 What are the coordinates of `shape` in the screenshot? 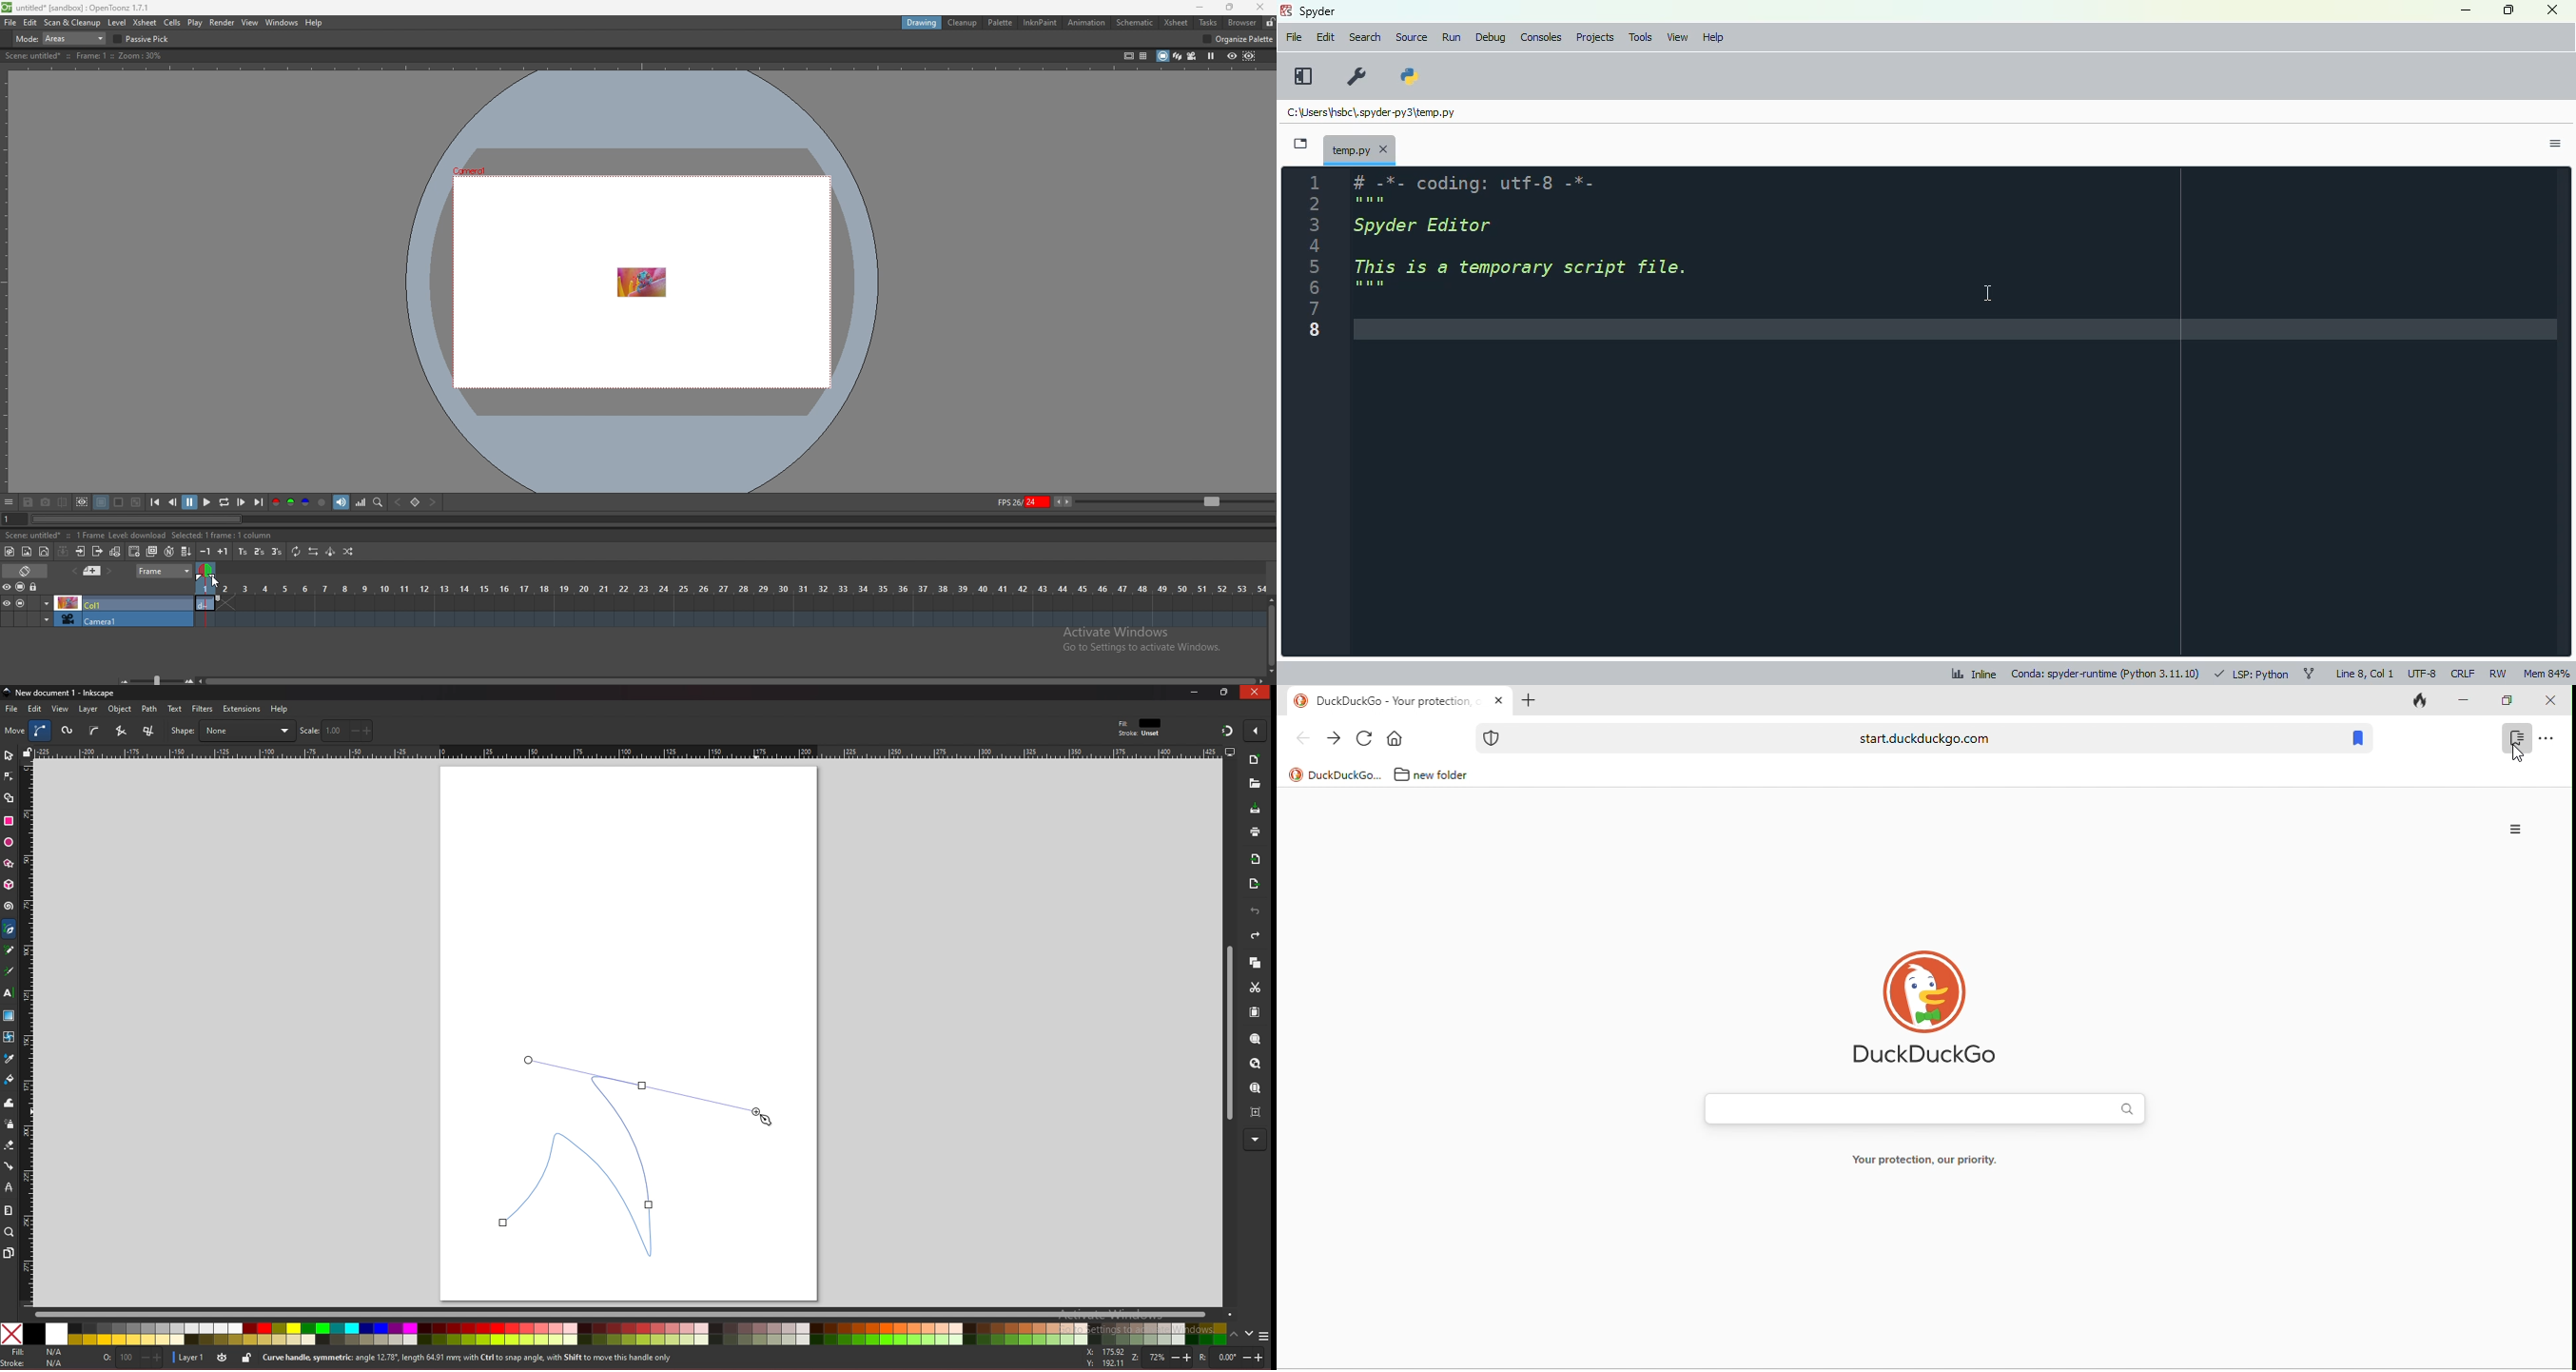 It's located at (232, 731).